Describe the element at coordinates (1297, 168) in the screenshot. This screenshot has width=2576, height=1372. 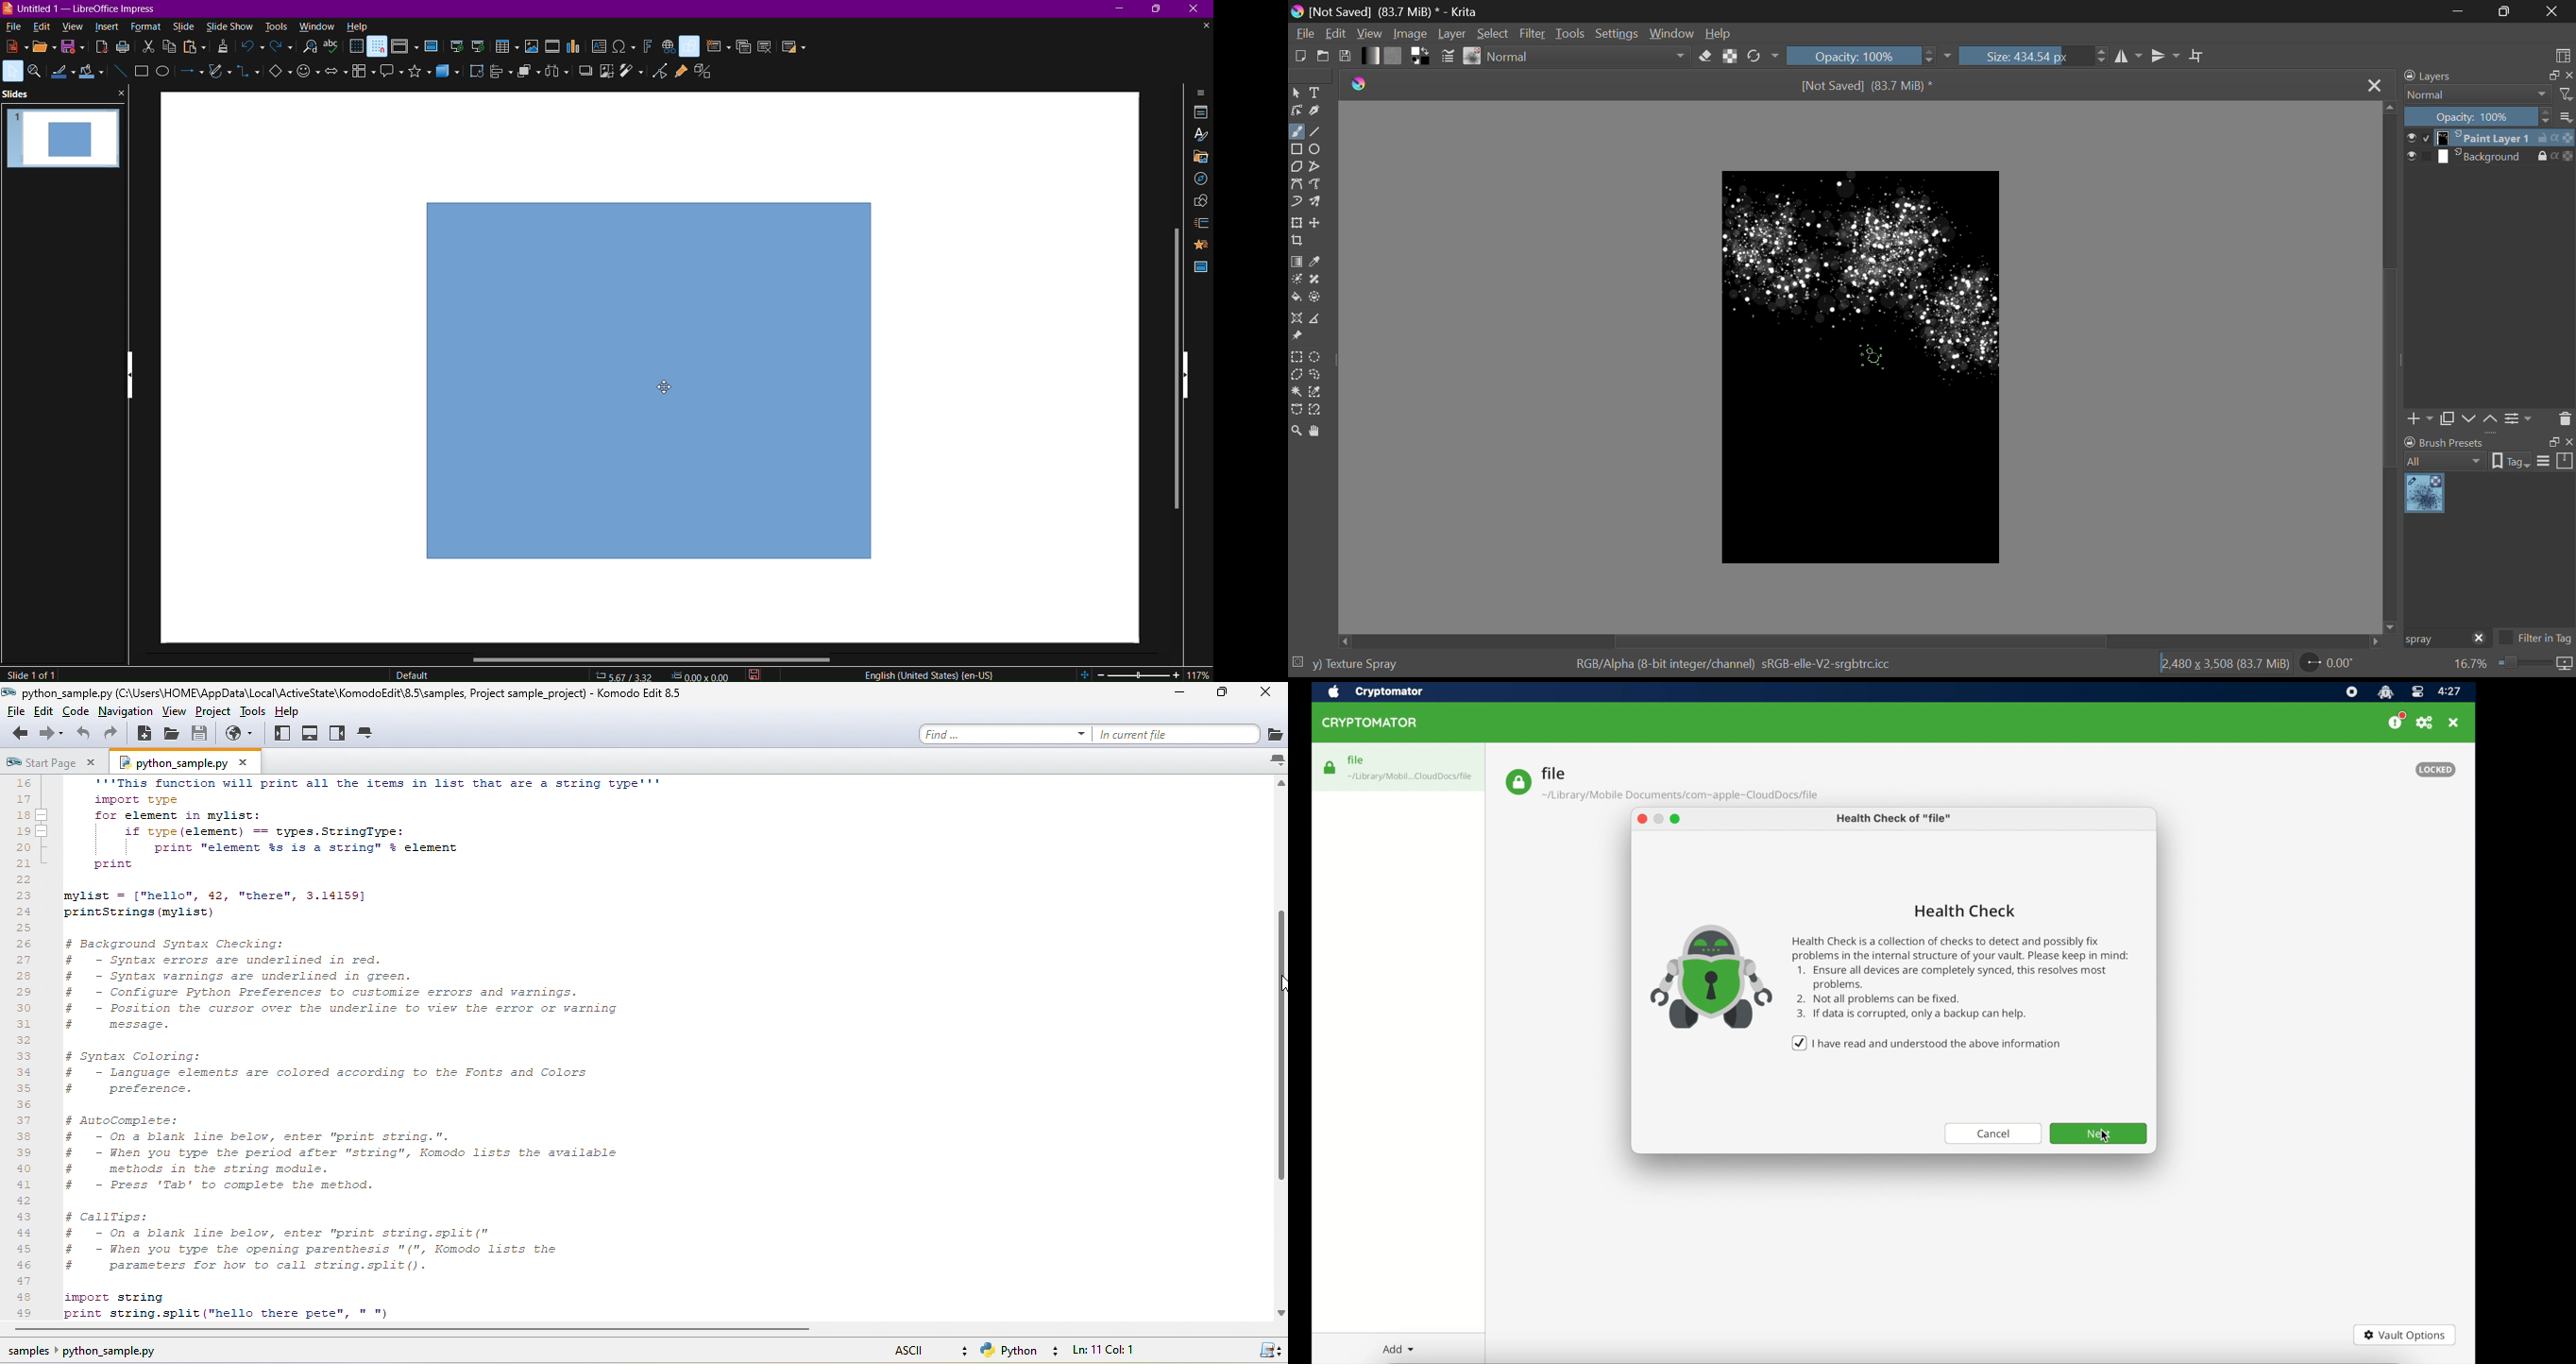
I see `Polygon` at that location.